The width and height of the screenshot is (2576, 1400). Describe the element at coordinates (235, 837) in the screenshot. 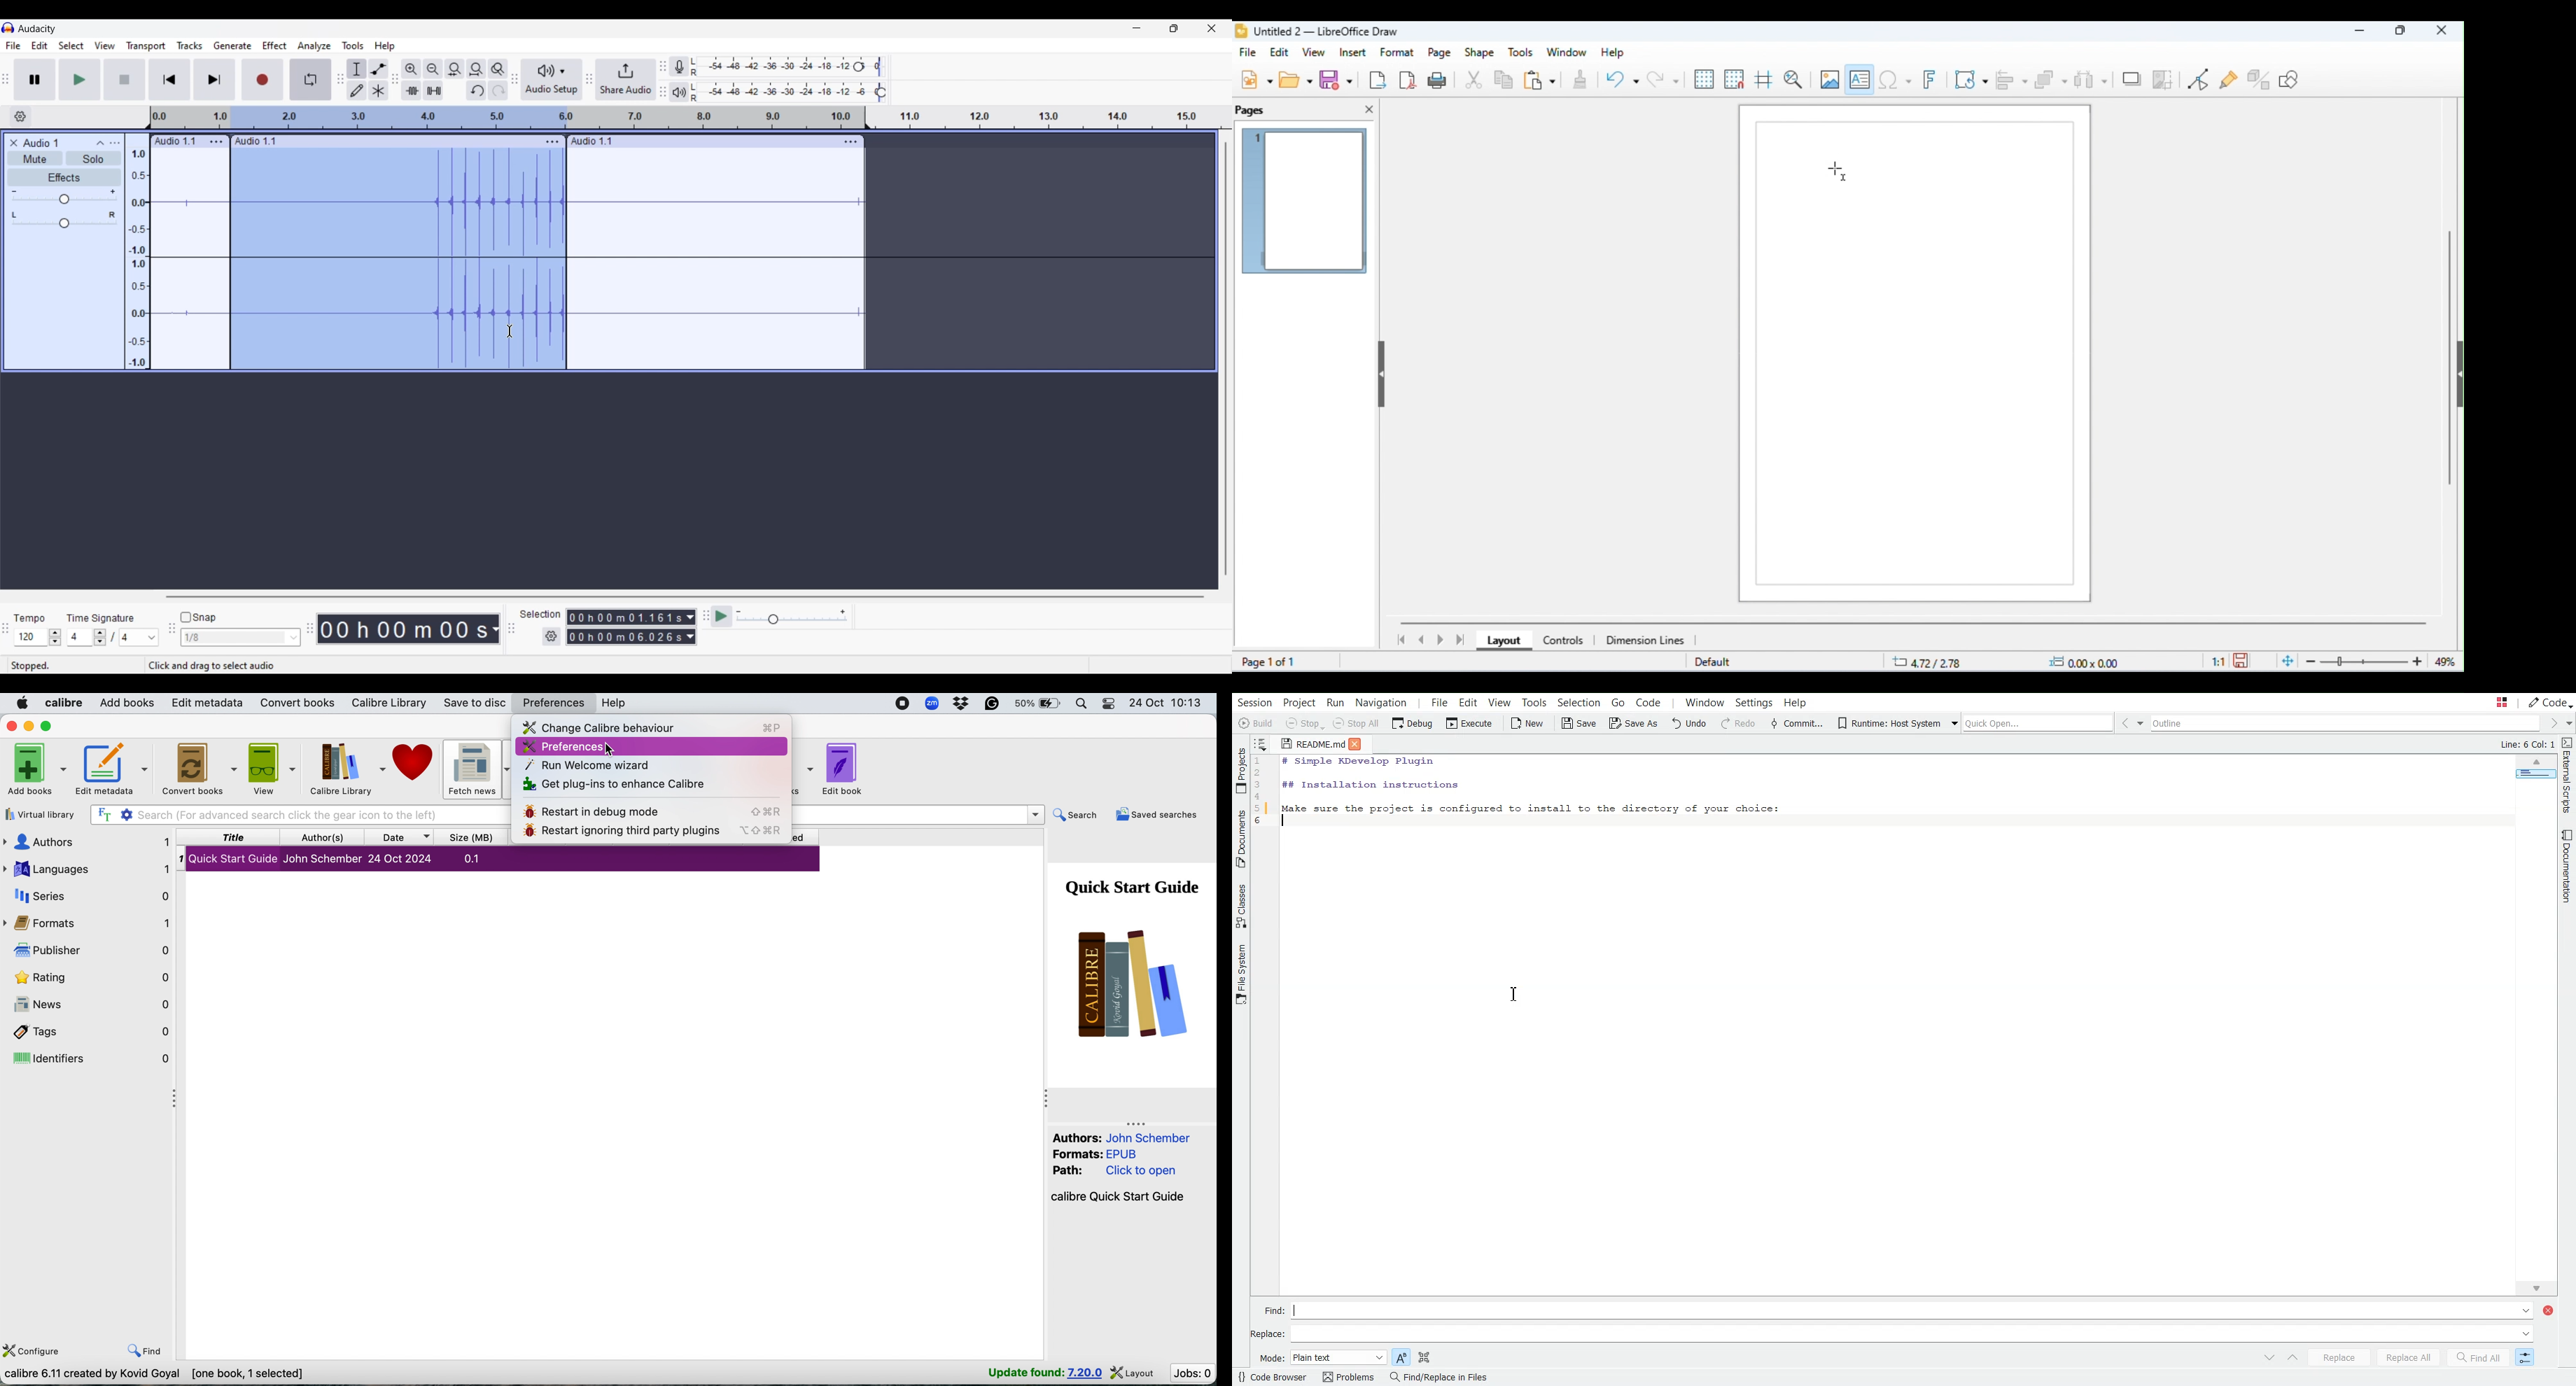

I see `title` at that location.